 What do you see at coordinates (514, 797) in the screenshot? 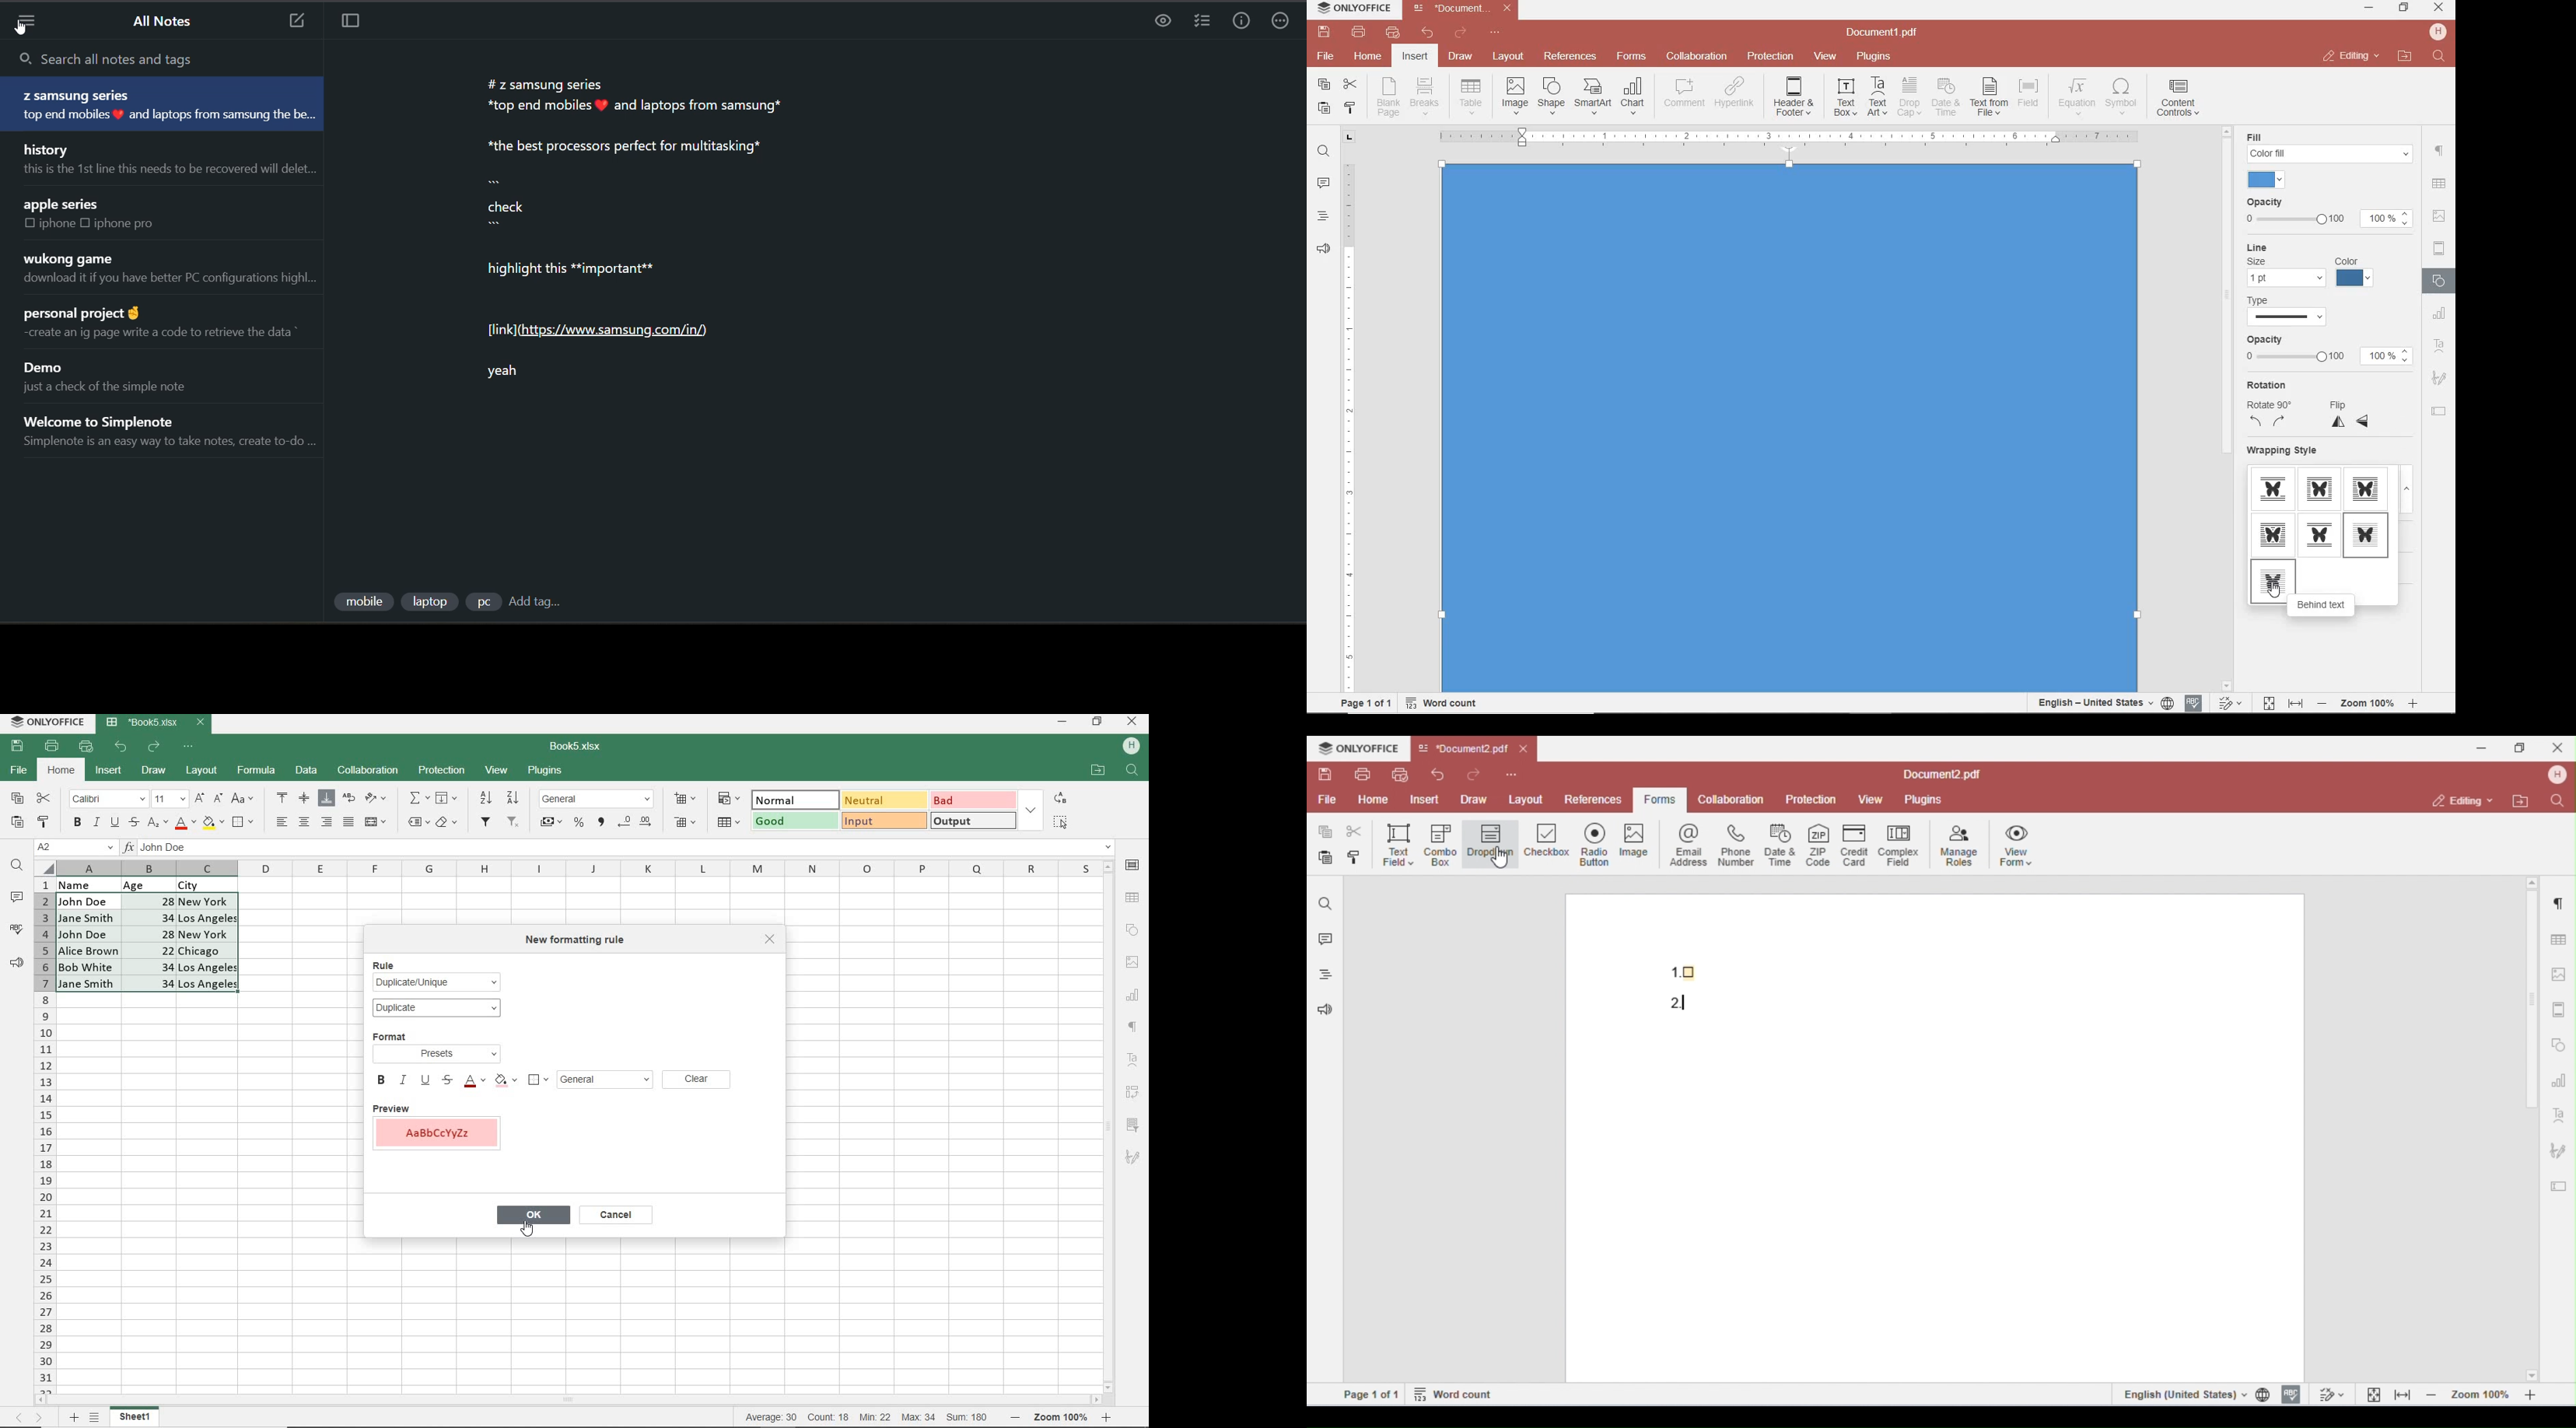
I see `SORT DESCENDING` at bounding box center [514, 797].